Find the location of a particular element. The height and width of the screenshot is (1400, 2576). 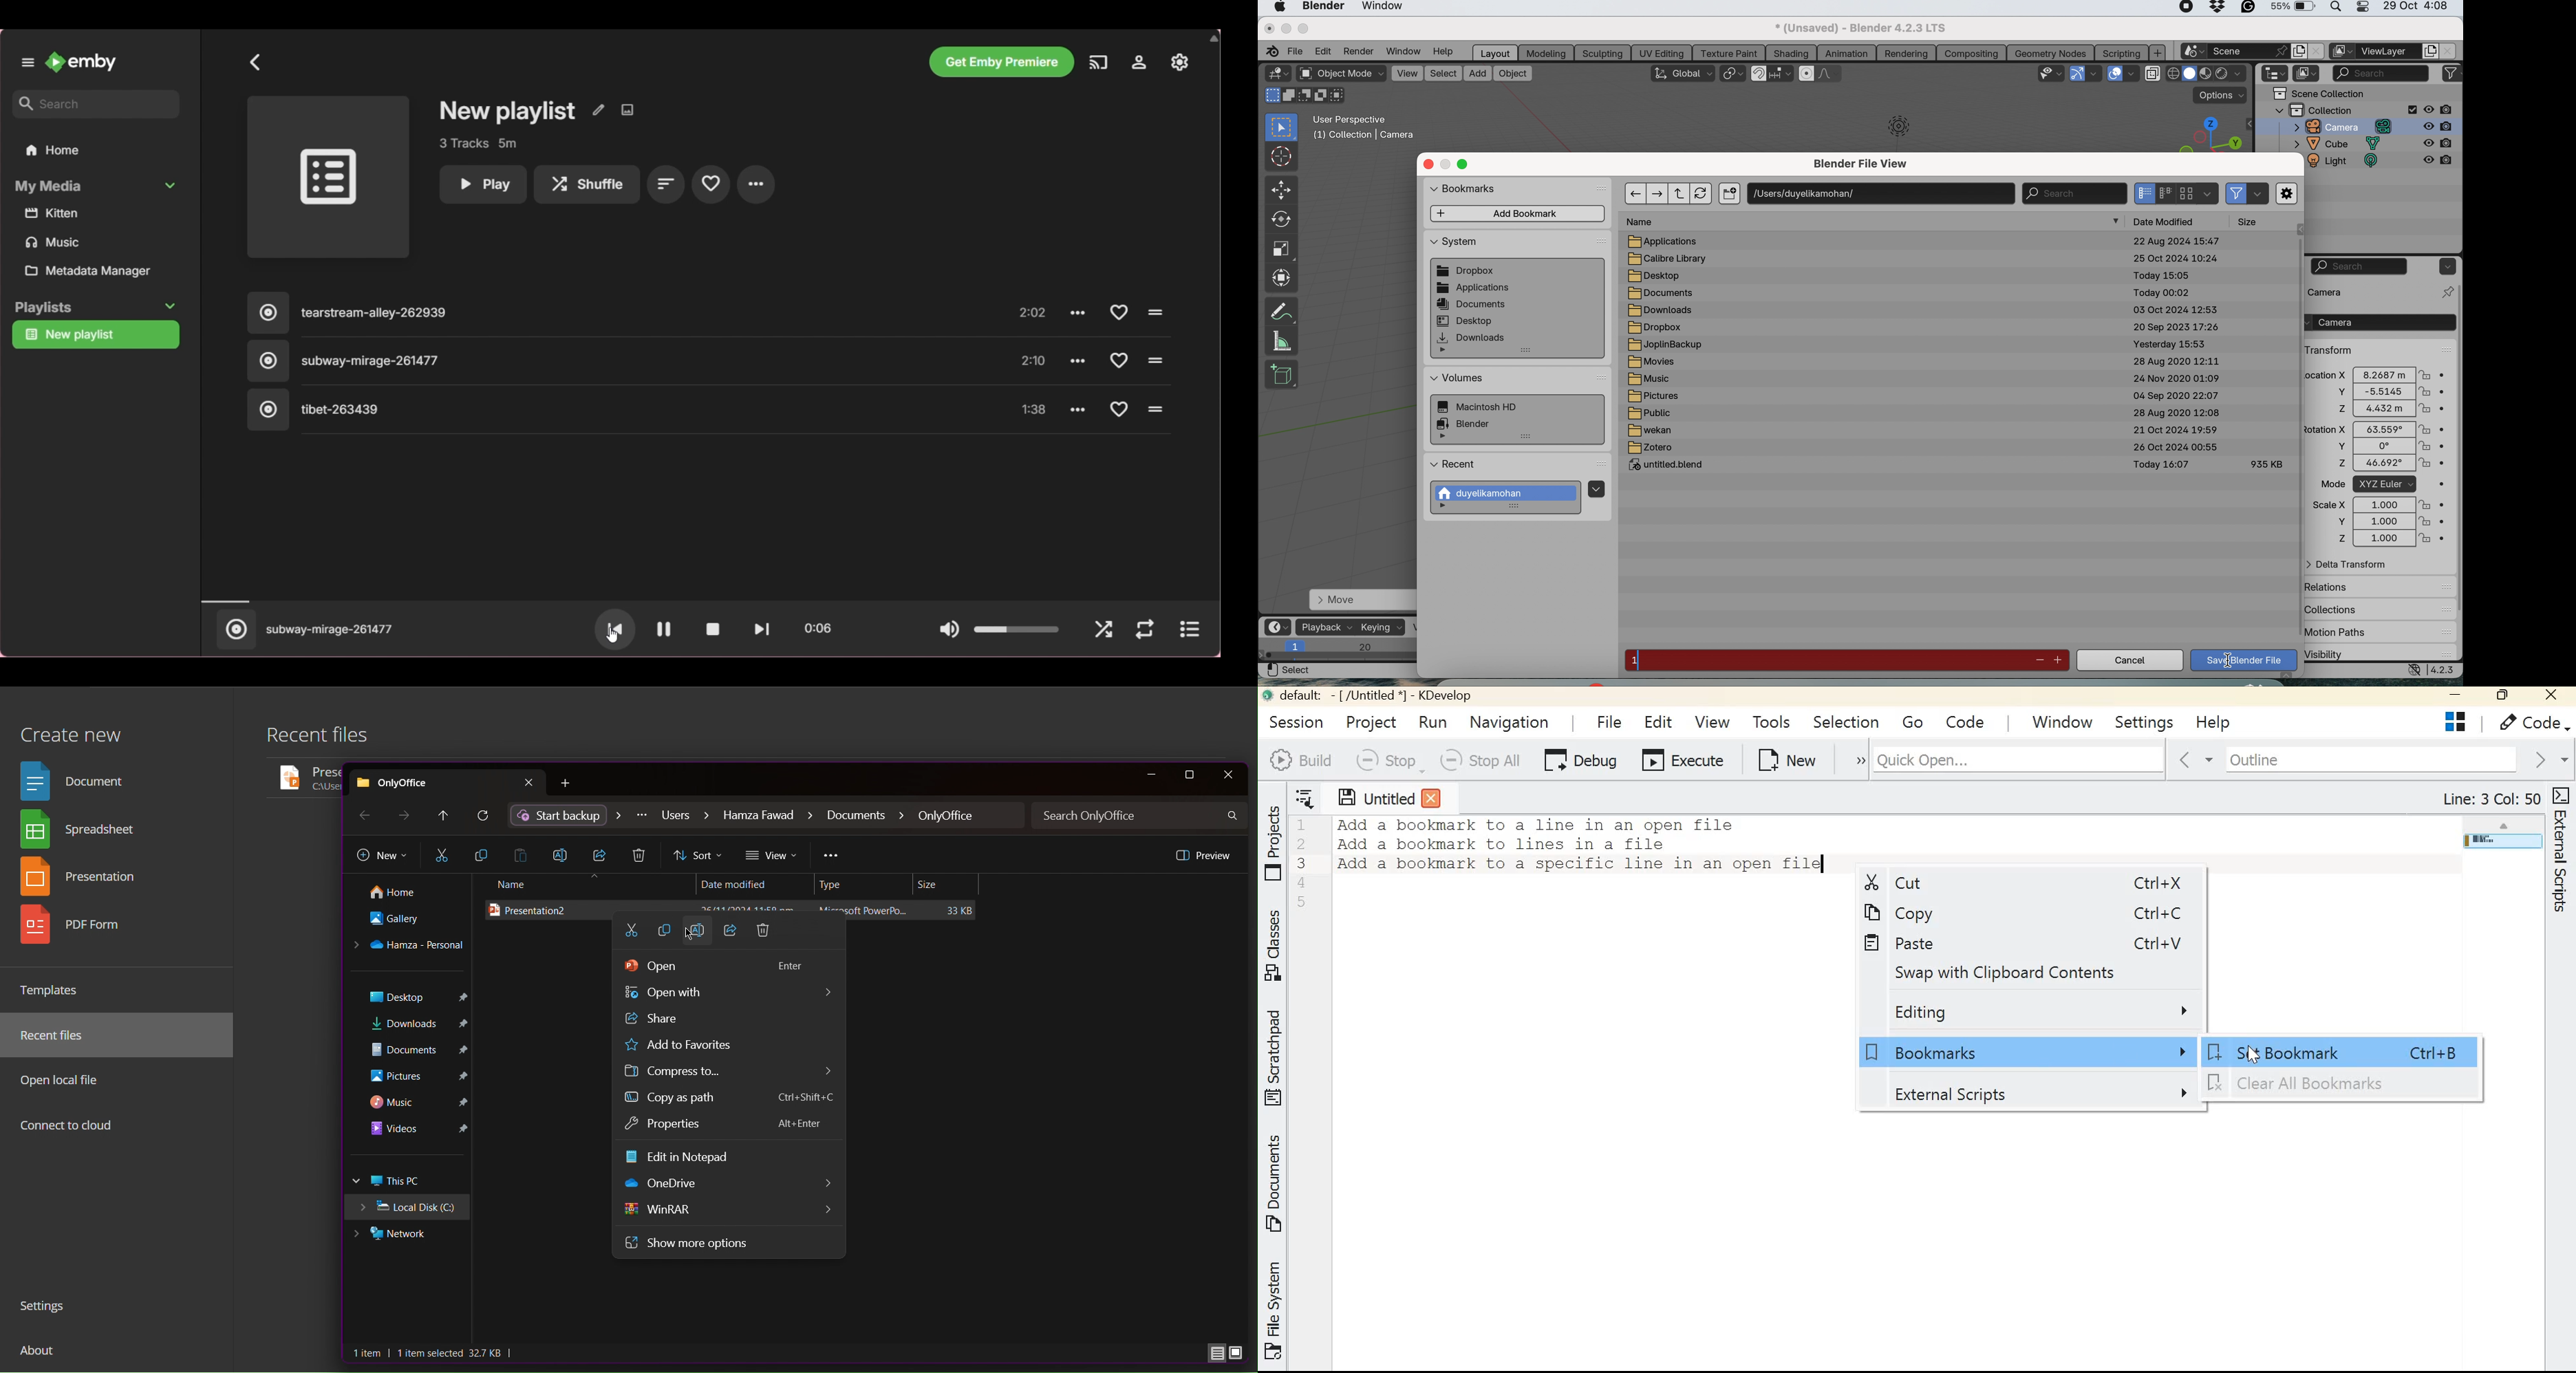

dropbox is located at coordinates (2218, 8).